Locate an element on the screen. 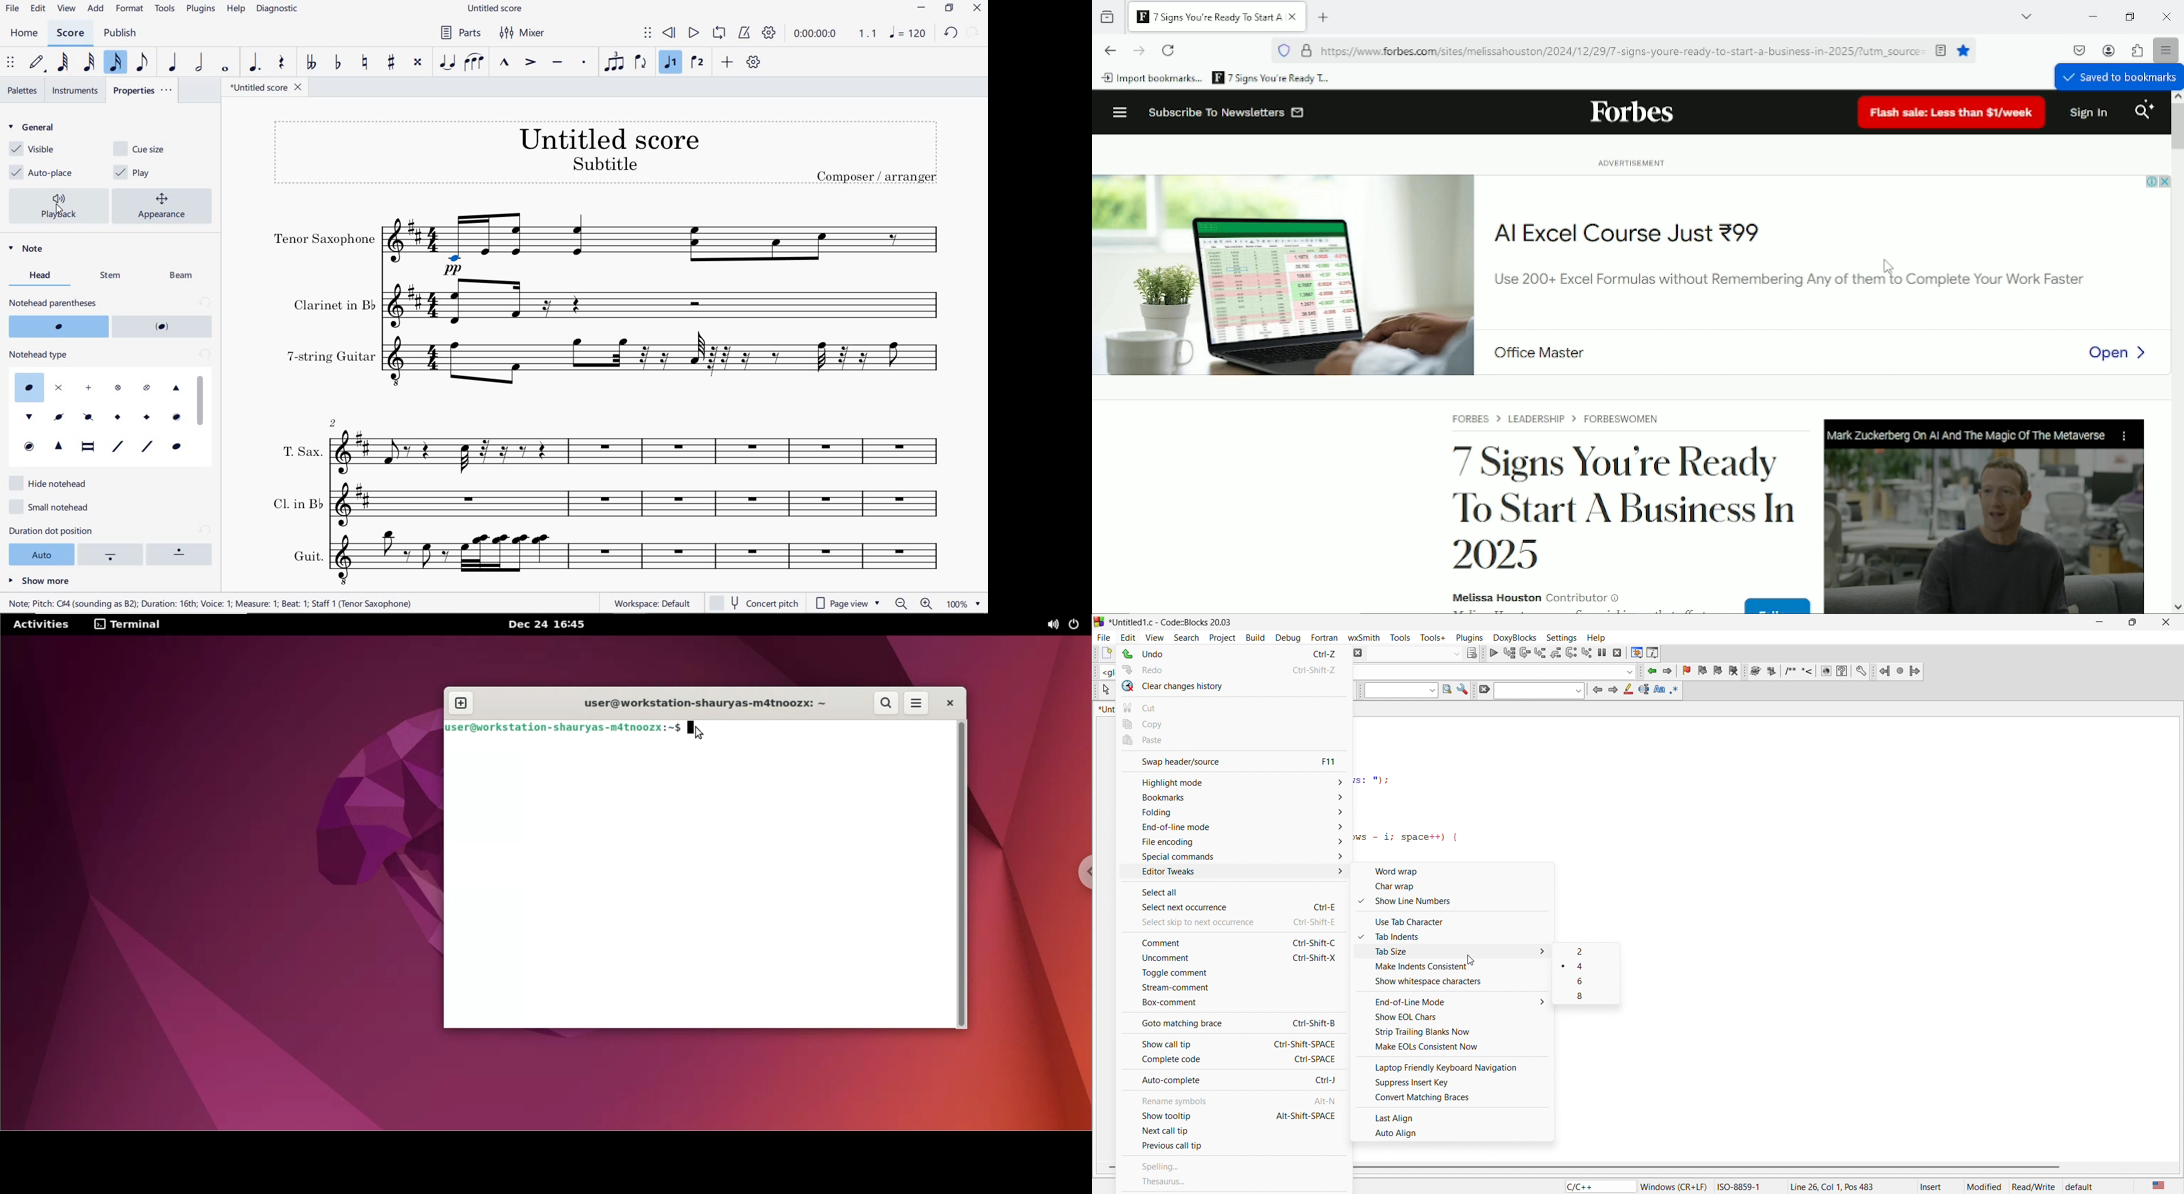  show call tip  is located at coordinates (1189, 1045).